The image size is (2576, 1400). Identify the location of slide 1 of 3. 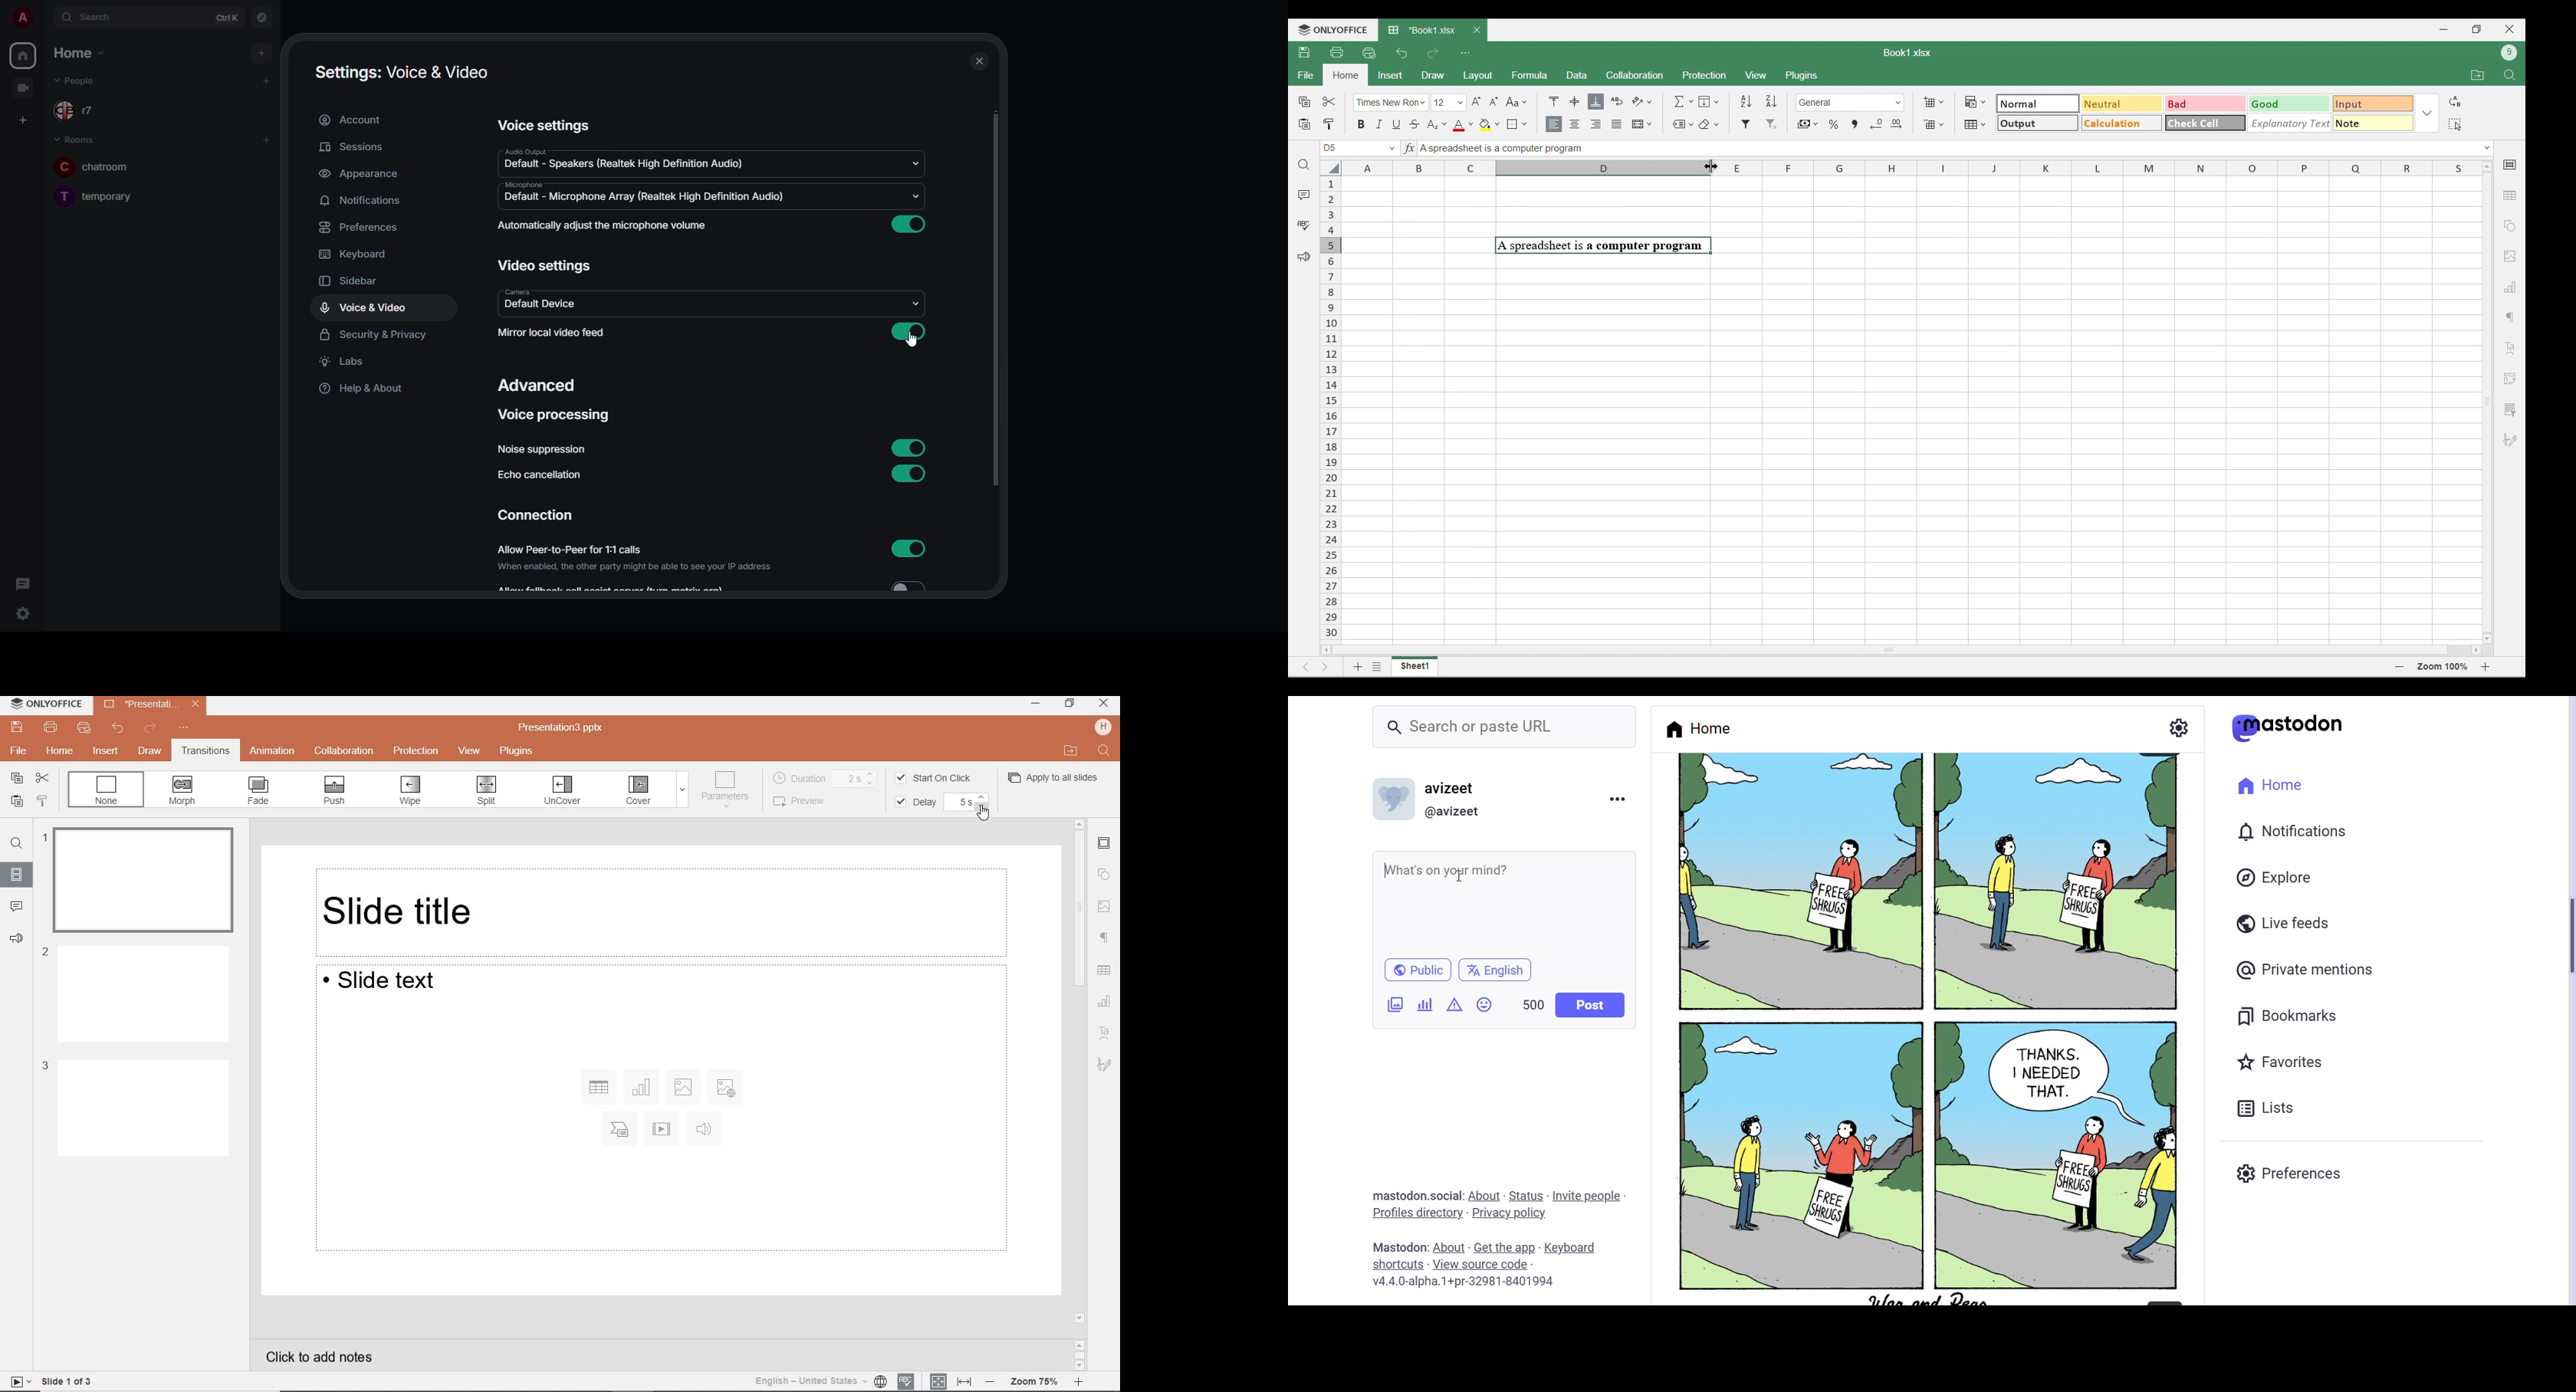
(49, 1381).